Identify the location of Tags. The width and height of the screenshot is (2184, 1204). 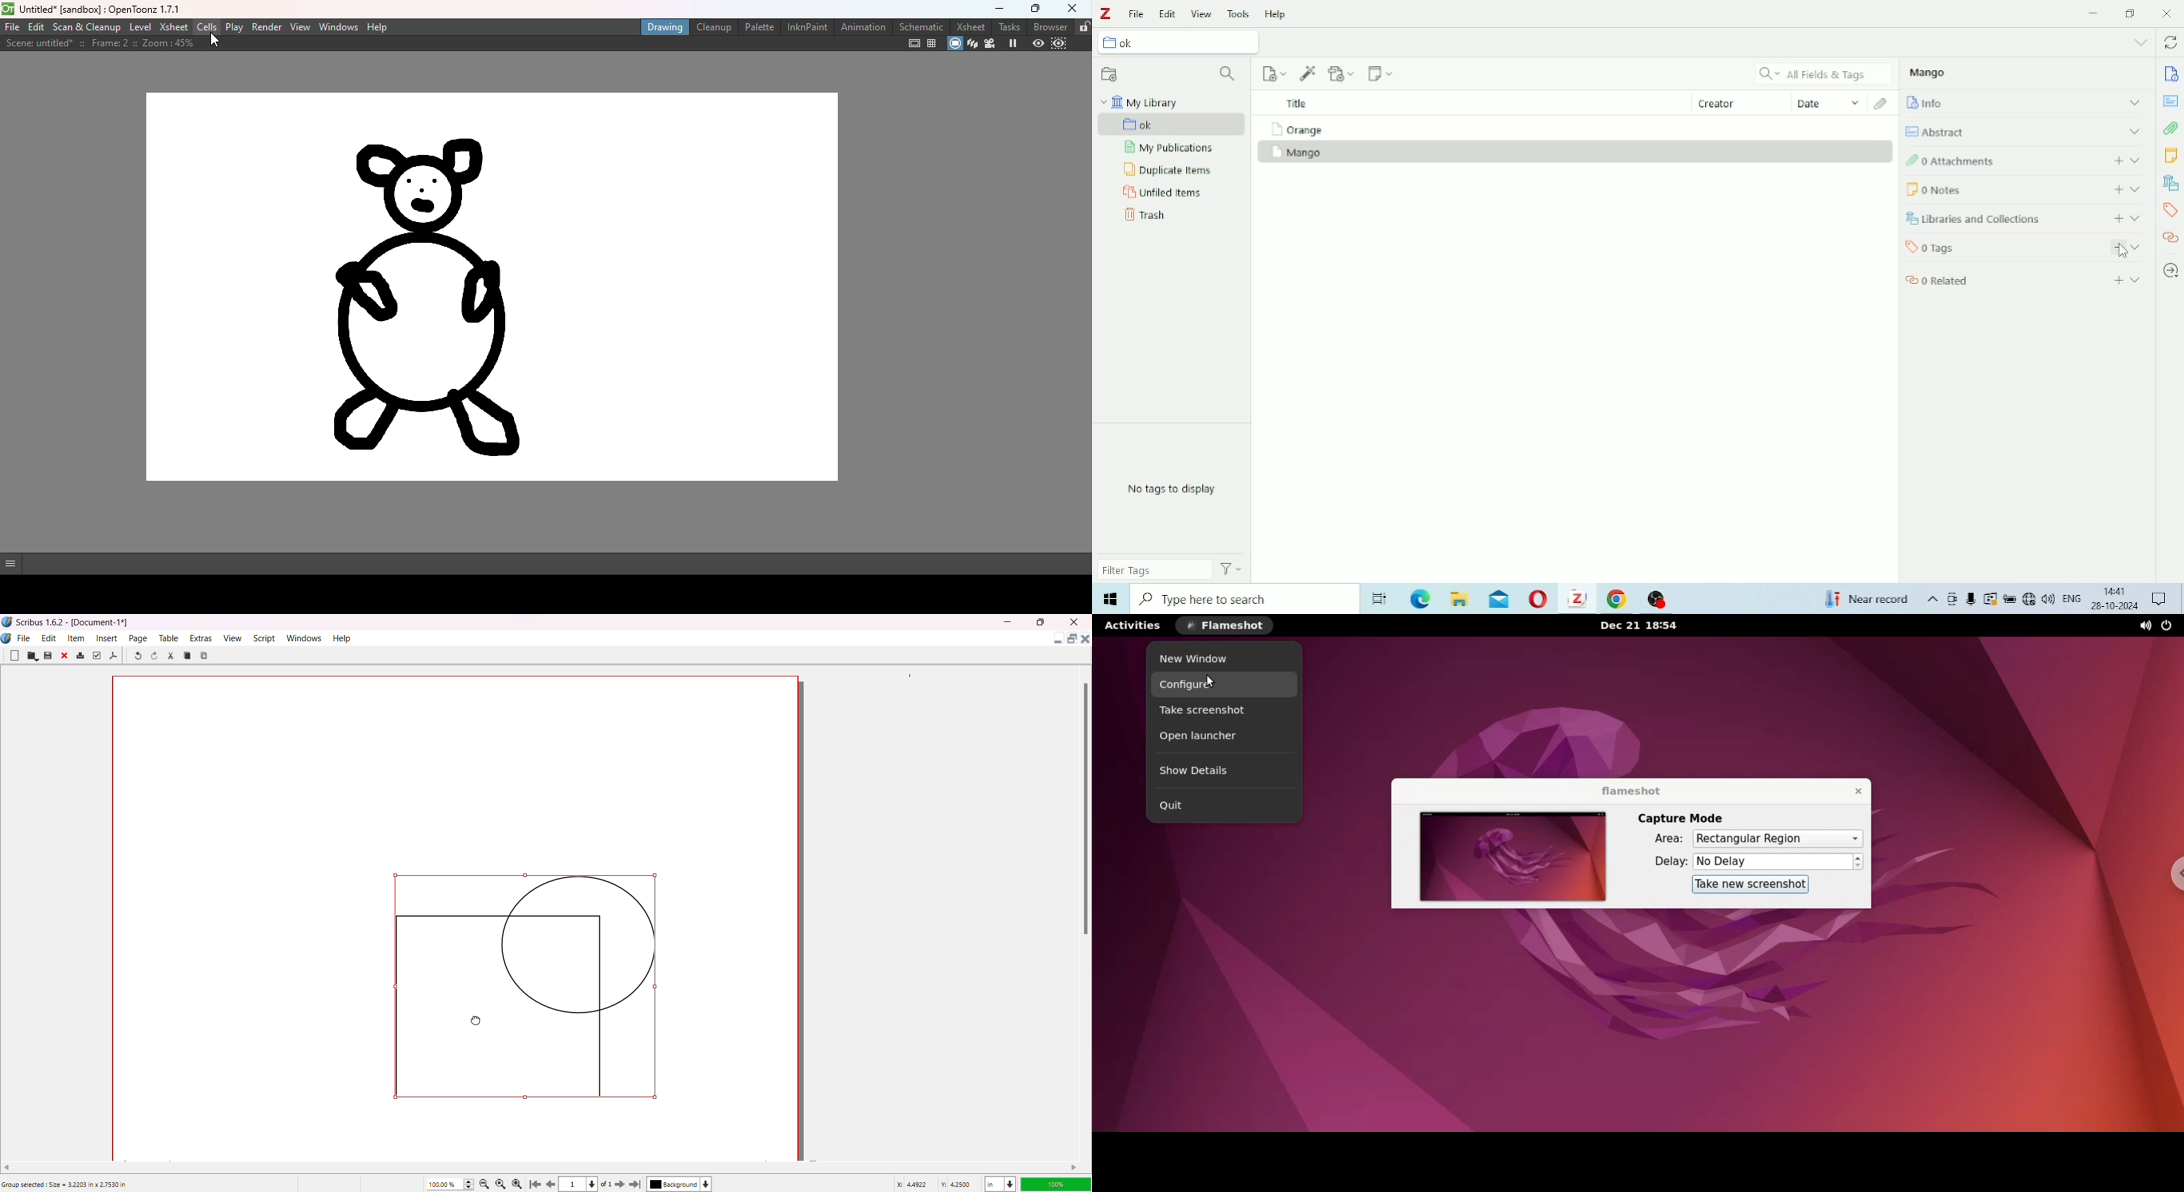
(2026, 247).